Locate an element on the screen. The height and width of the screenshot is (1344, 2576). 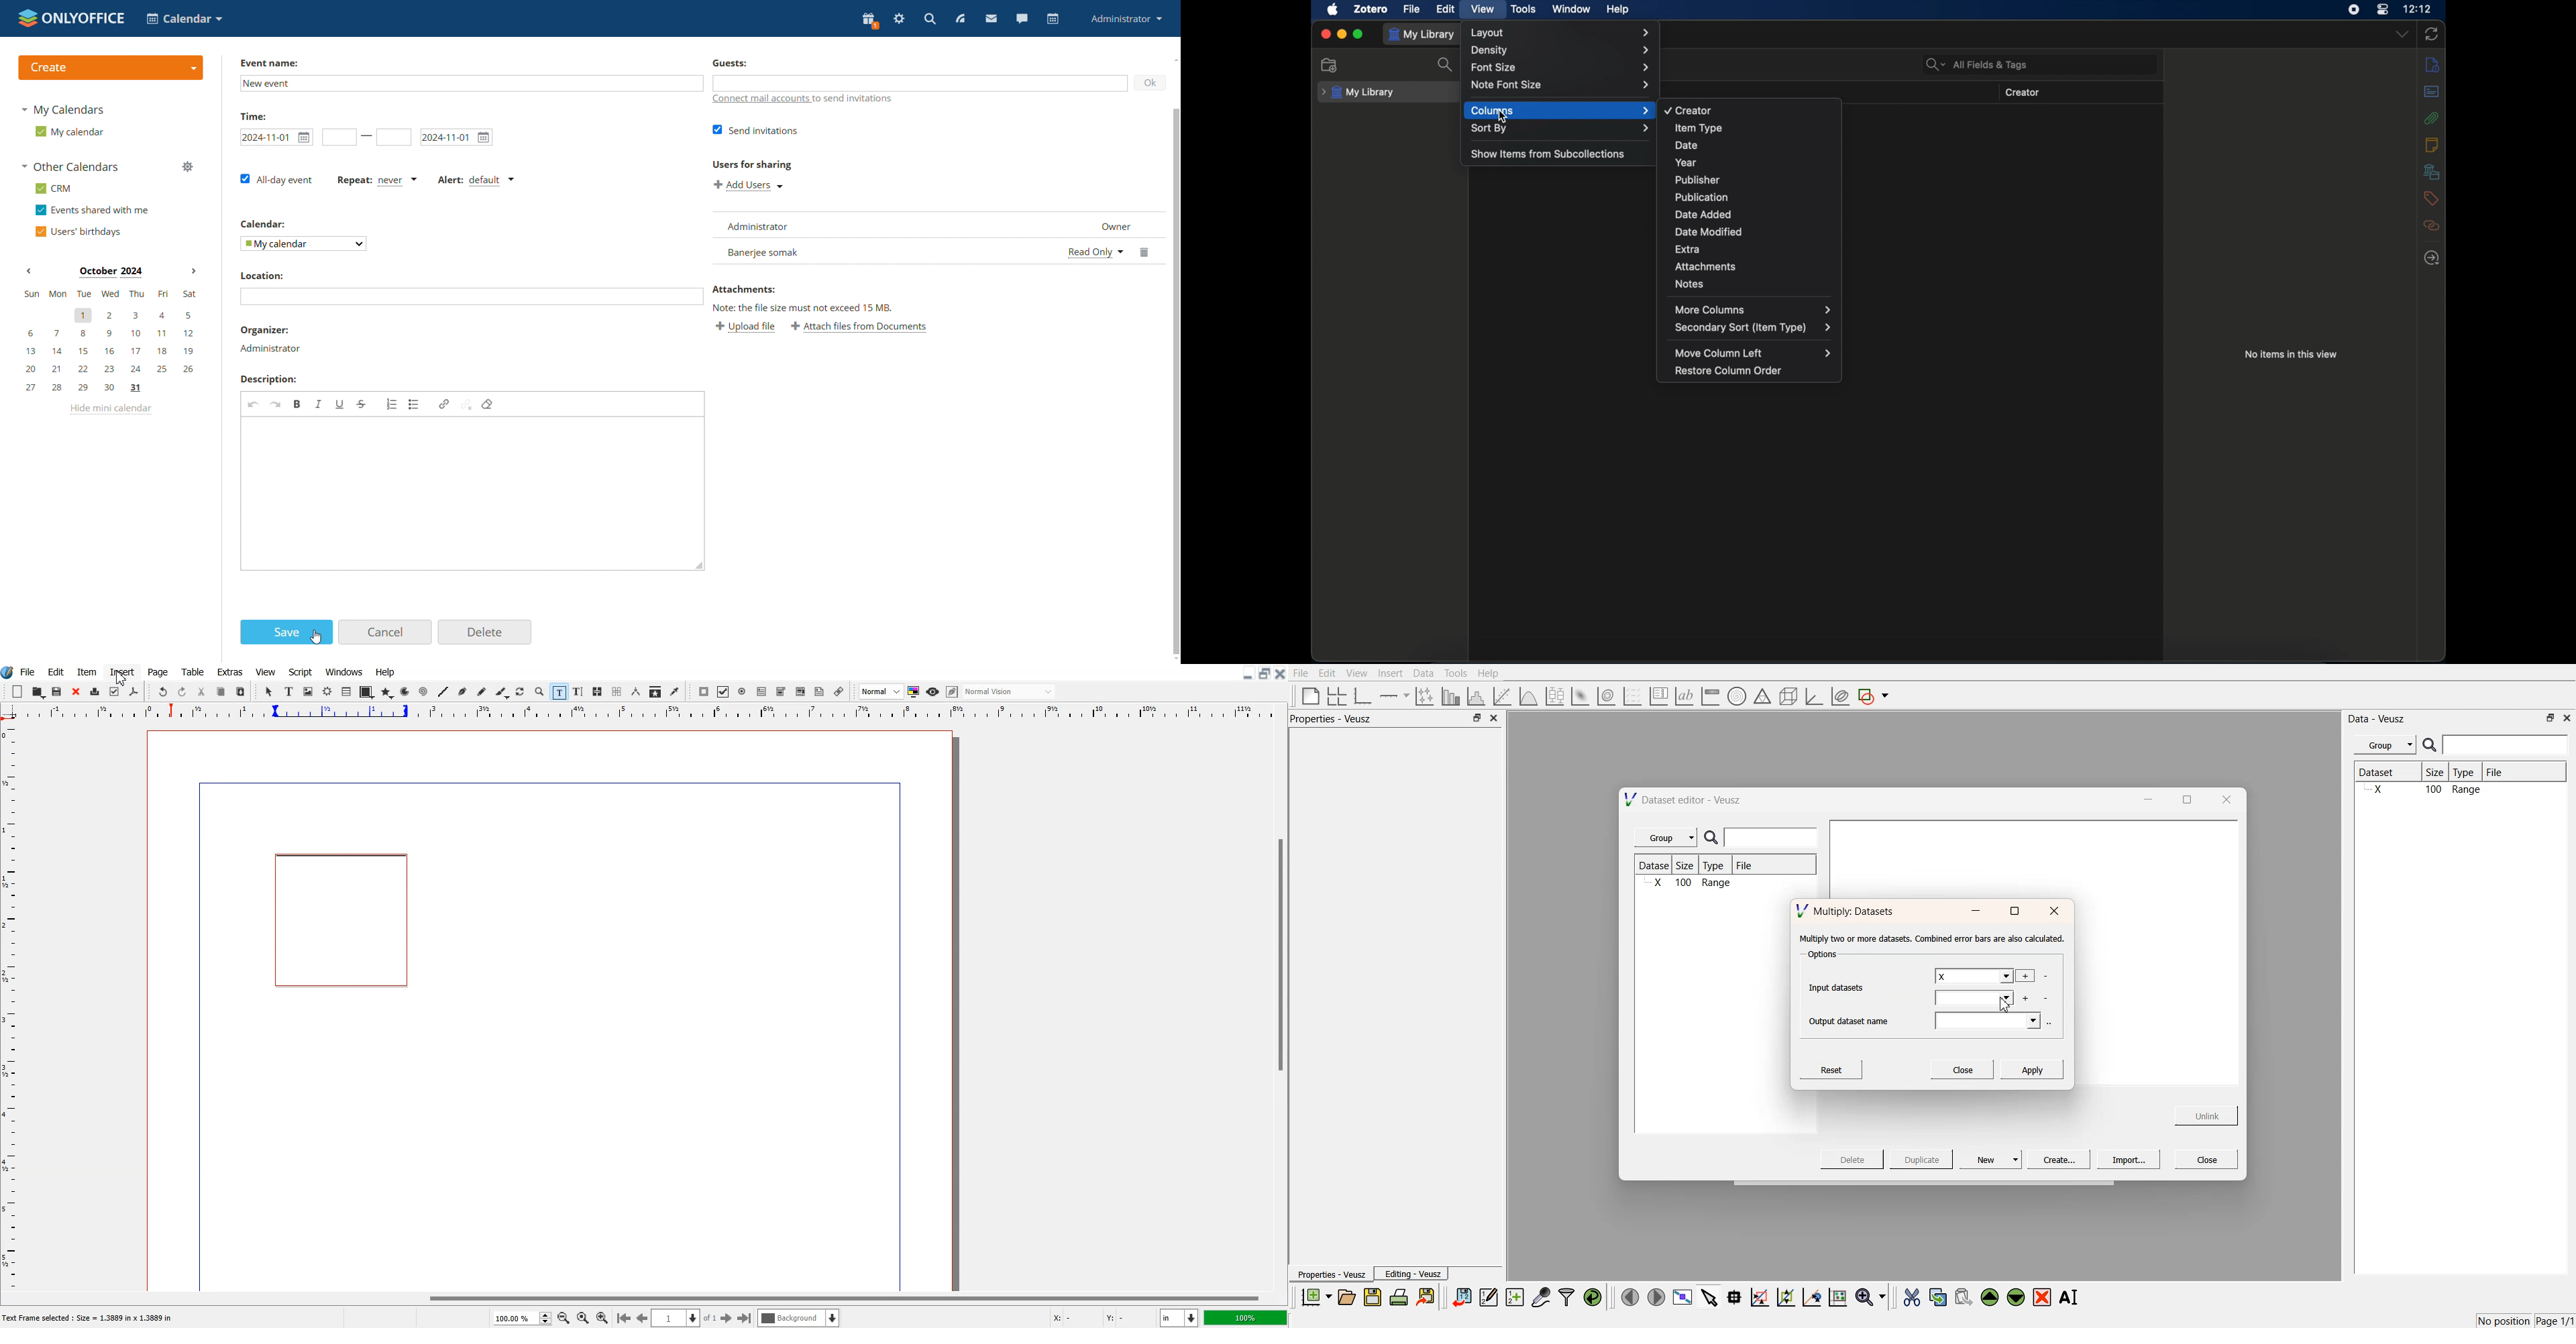
margin is located at coordinates (902, 1034).